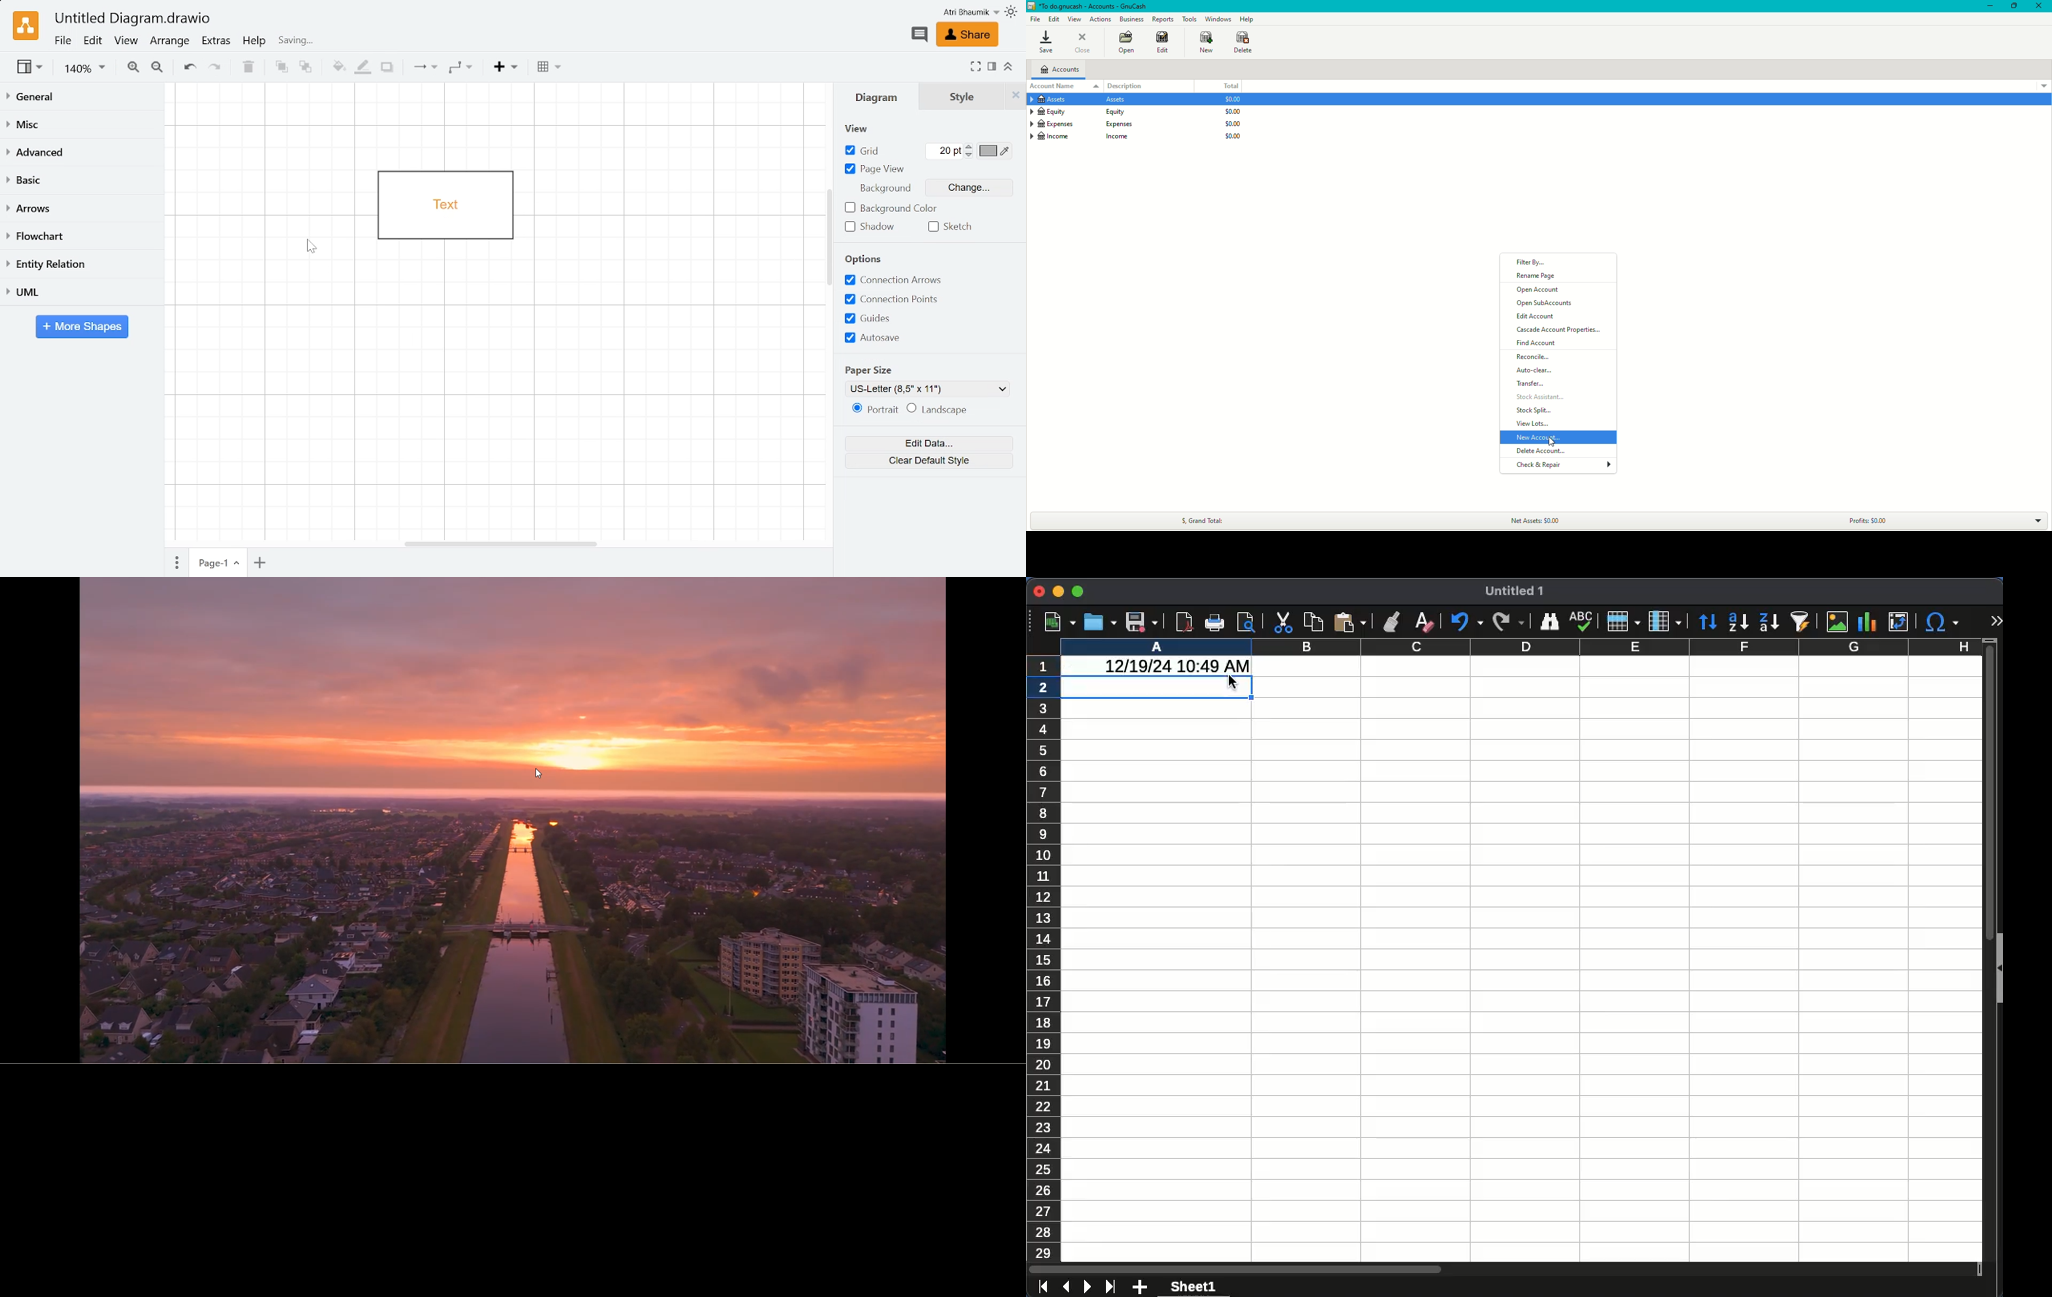 The image size is (2072, 1316). What do you see at coordinates (1538, 437) in the screenshot?
I see `New Account` at bounding box center [1538, 437].